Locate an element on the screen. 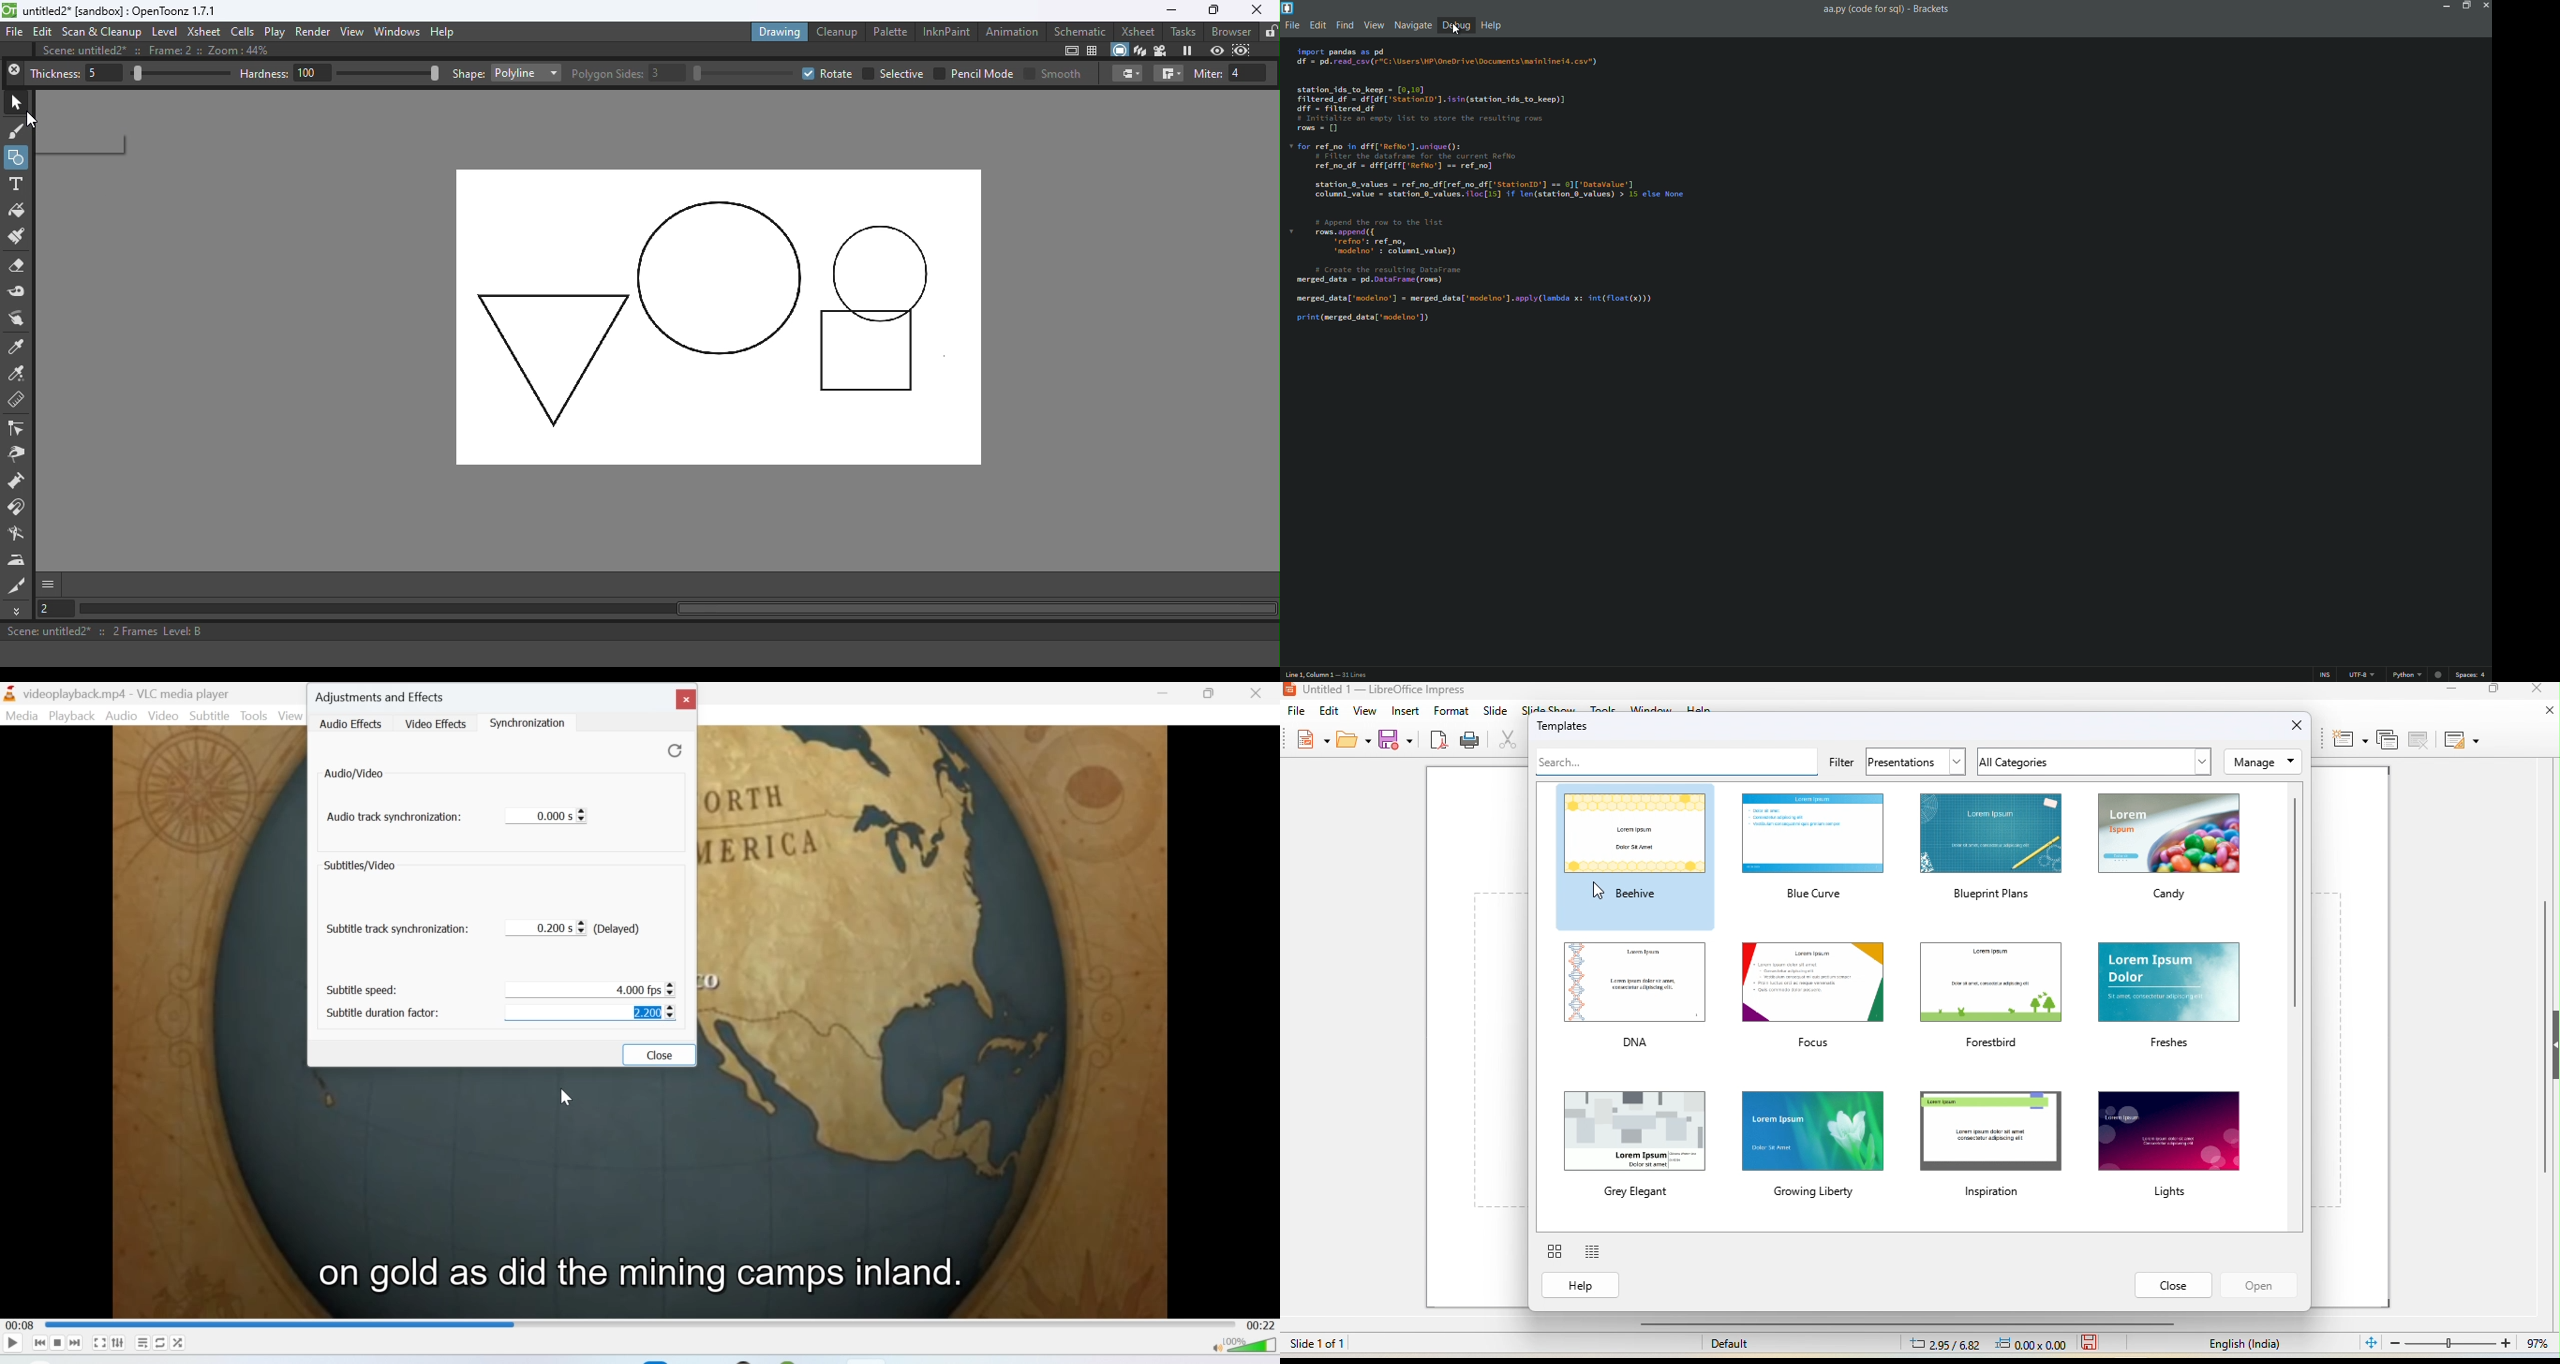 This screenshot has width=2576, height=1372. close is located at coordinates (2173, 1285).